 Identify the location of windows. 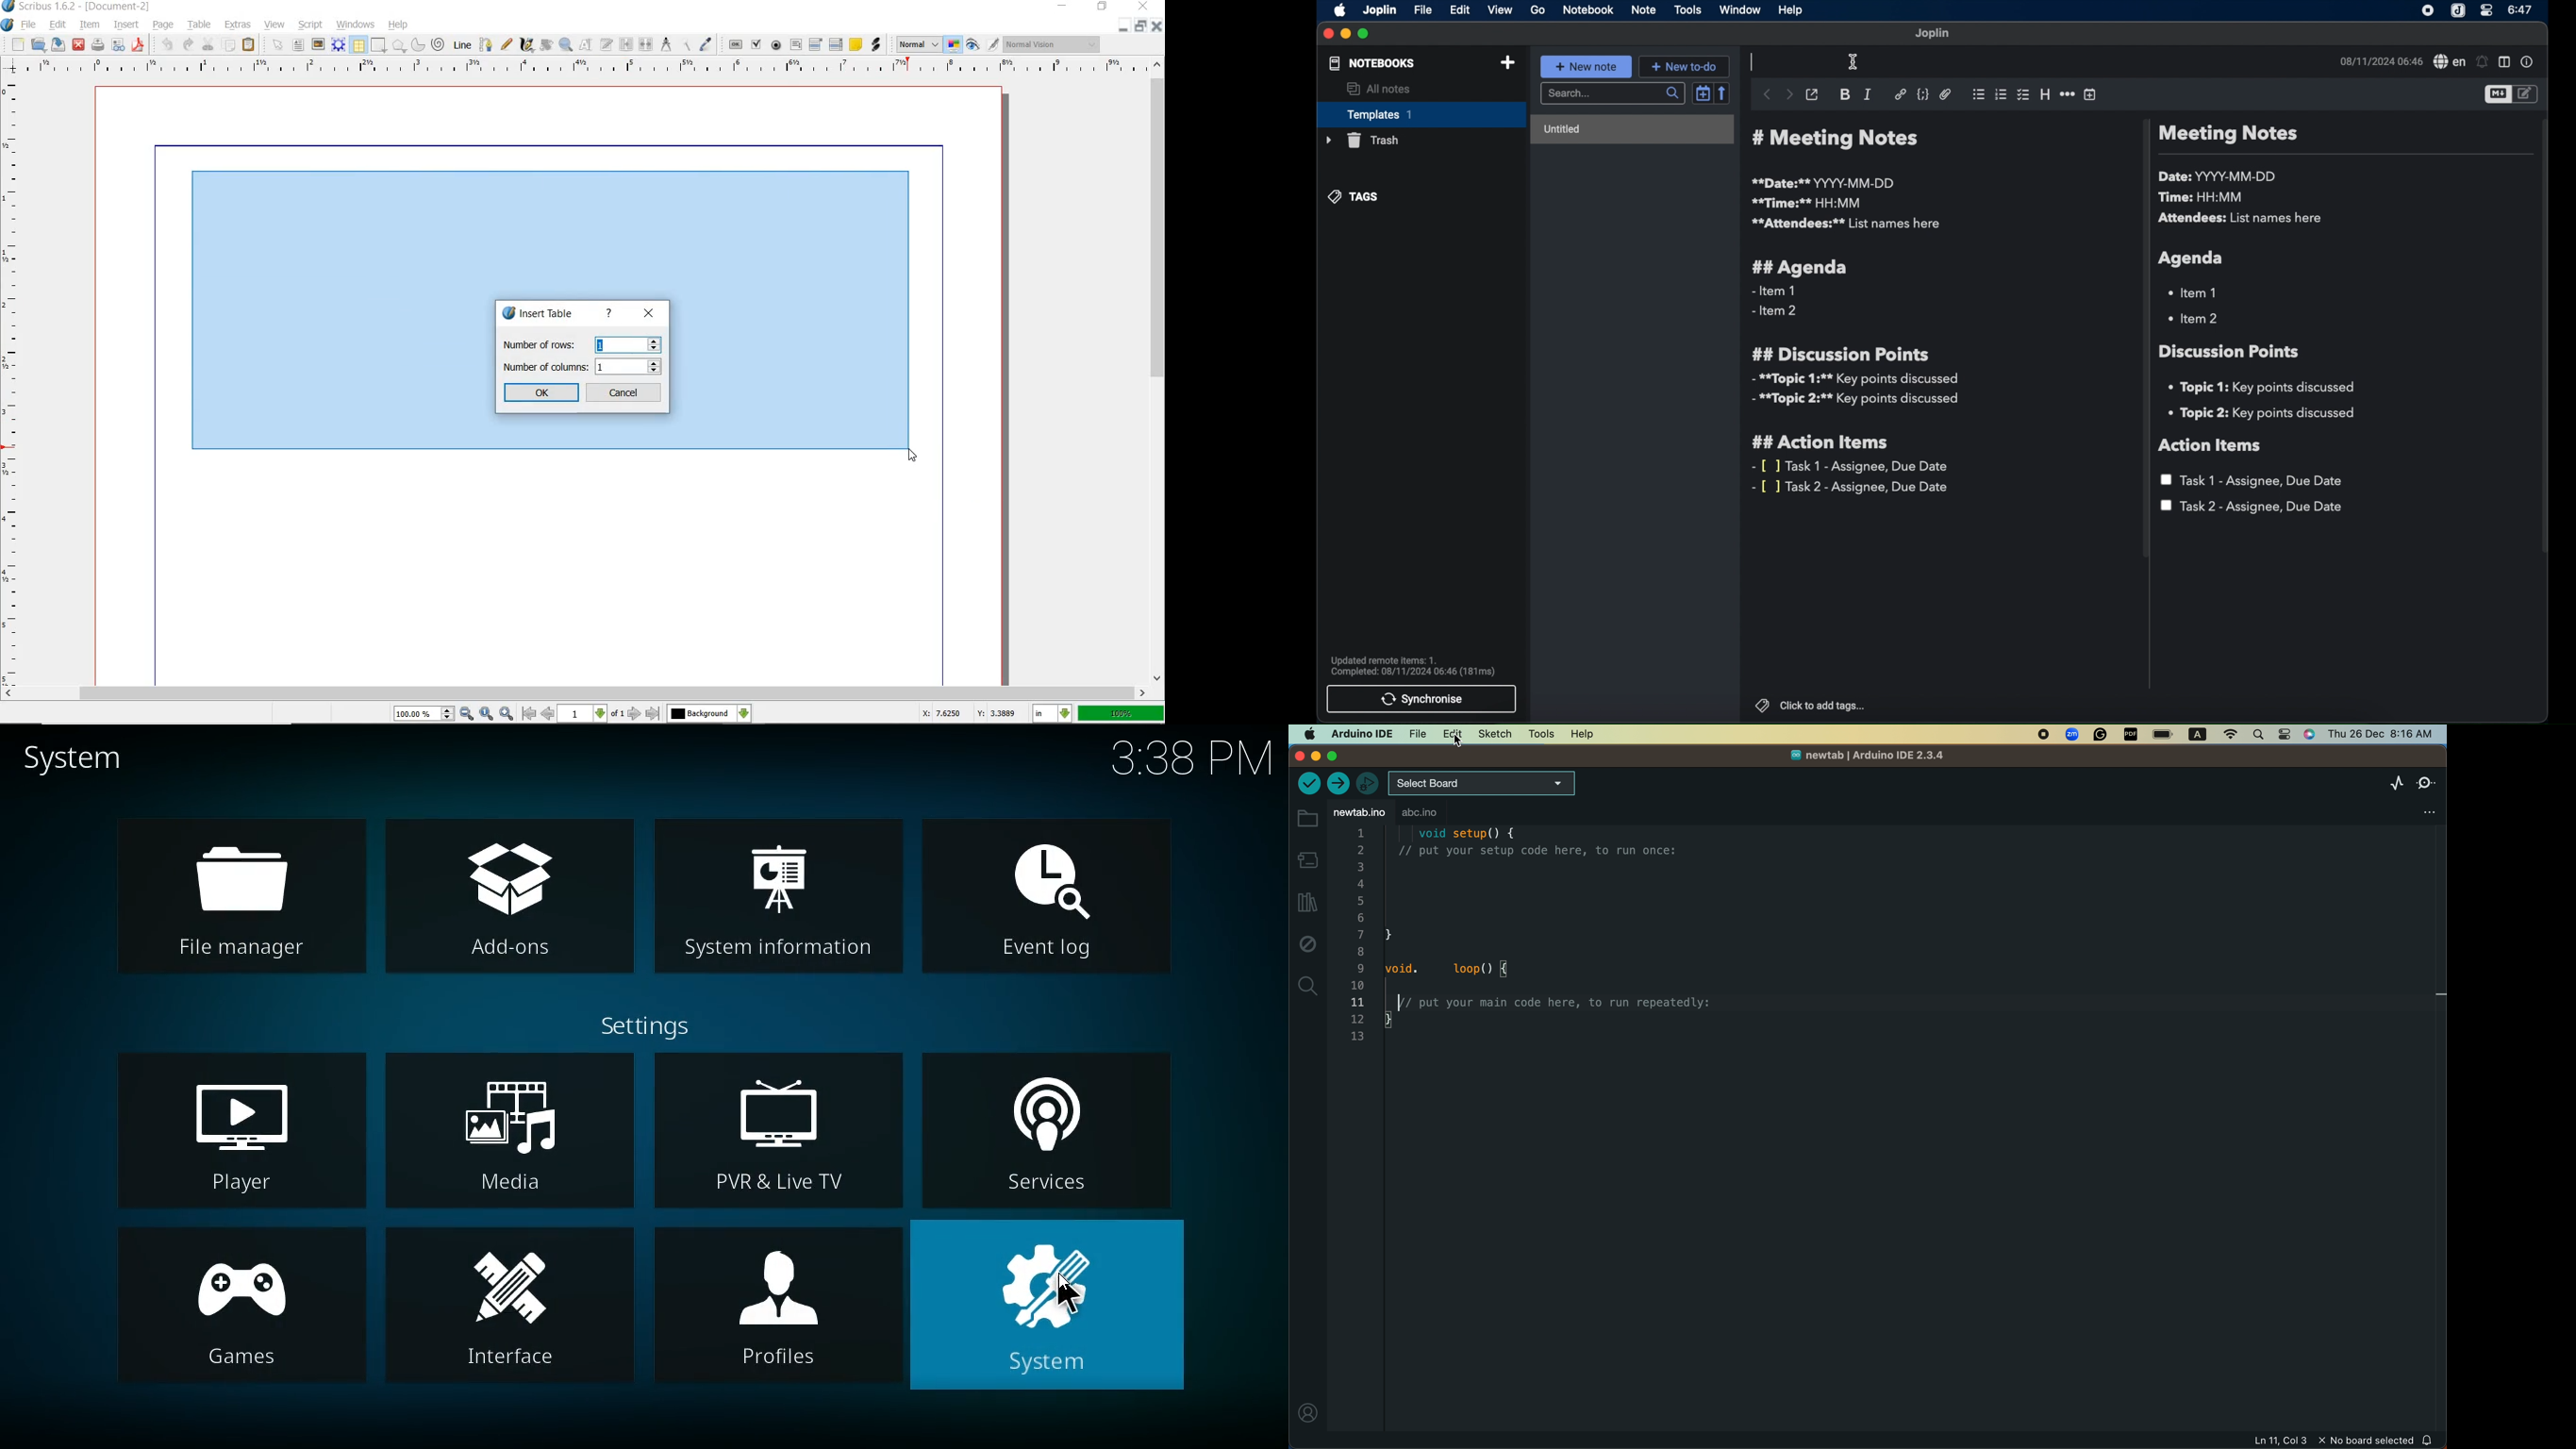
(357, 26).